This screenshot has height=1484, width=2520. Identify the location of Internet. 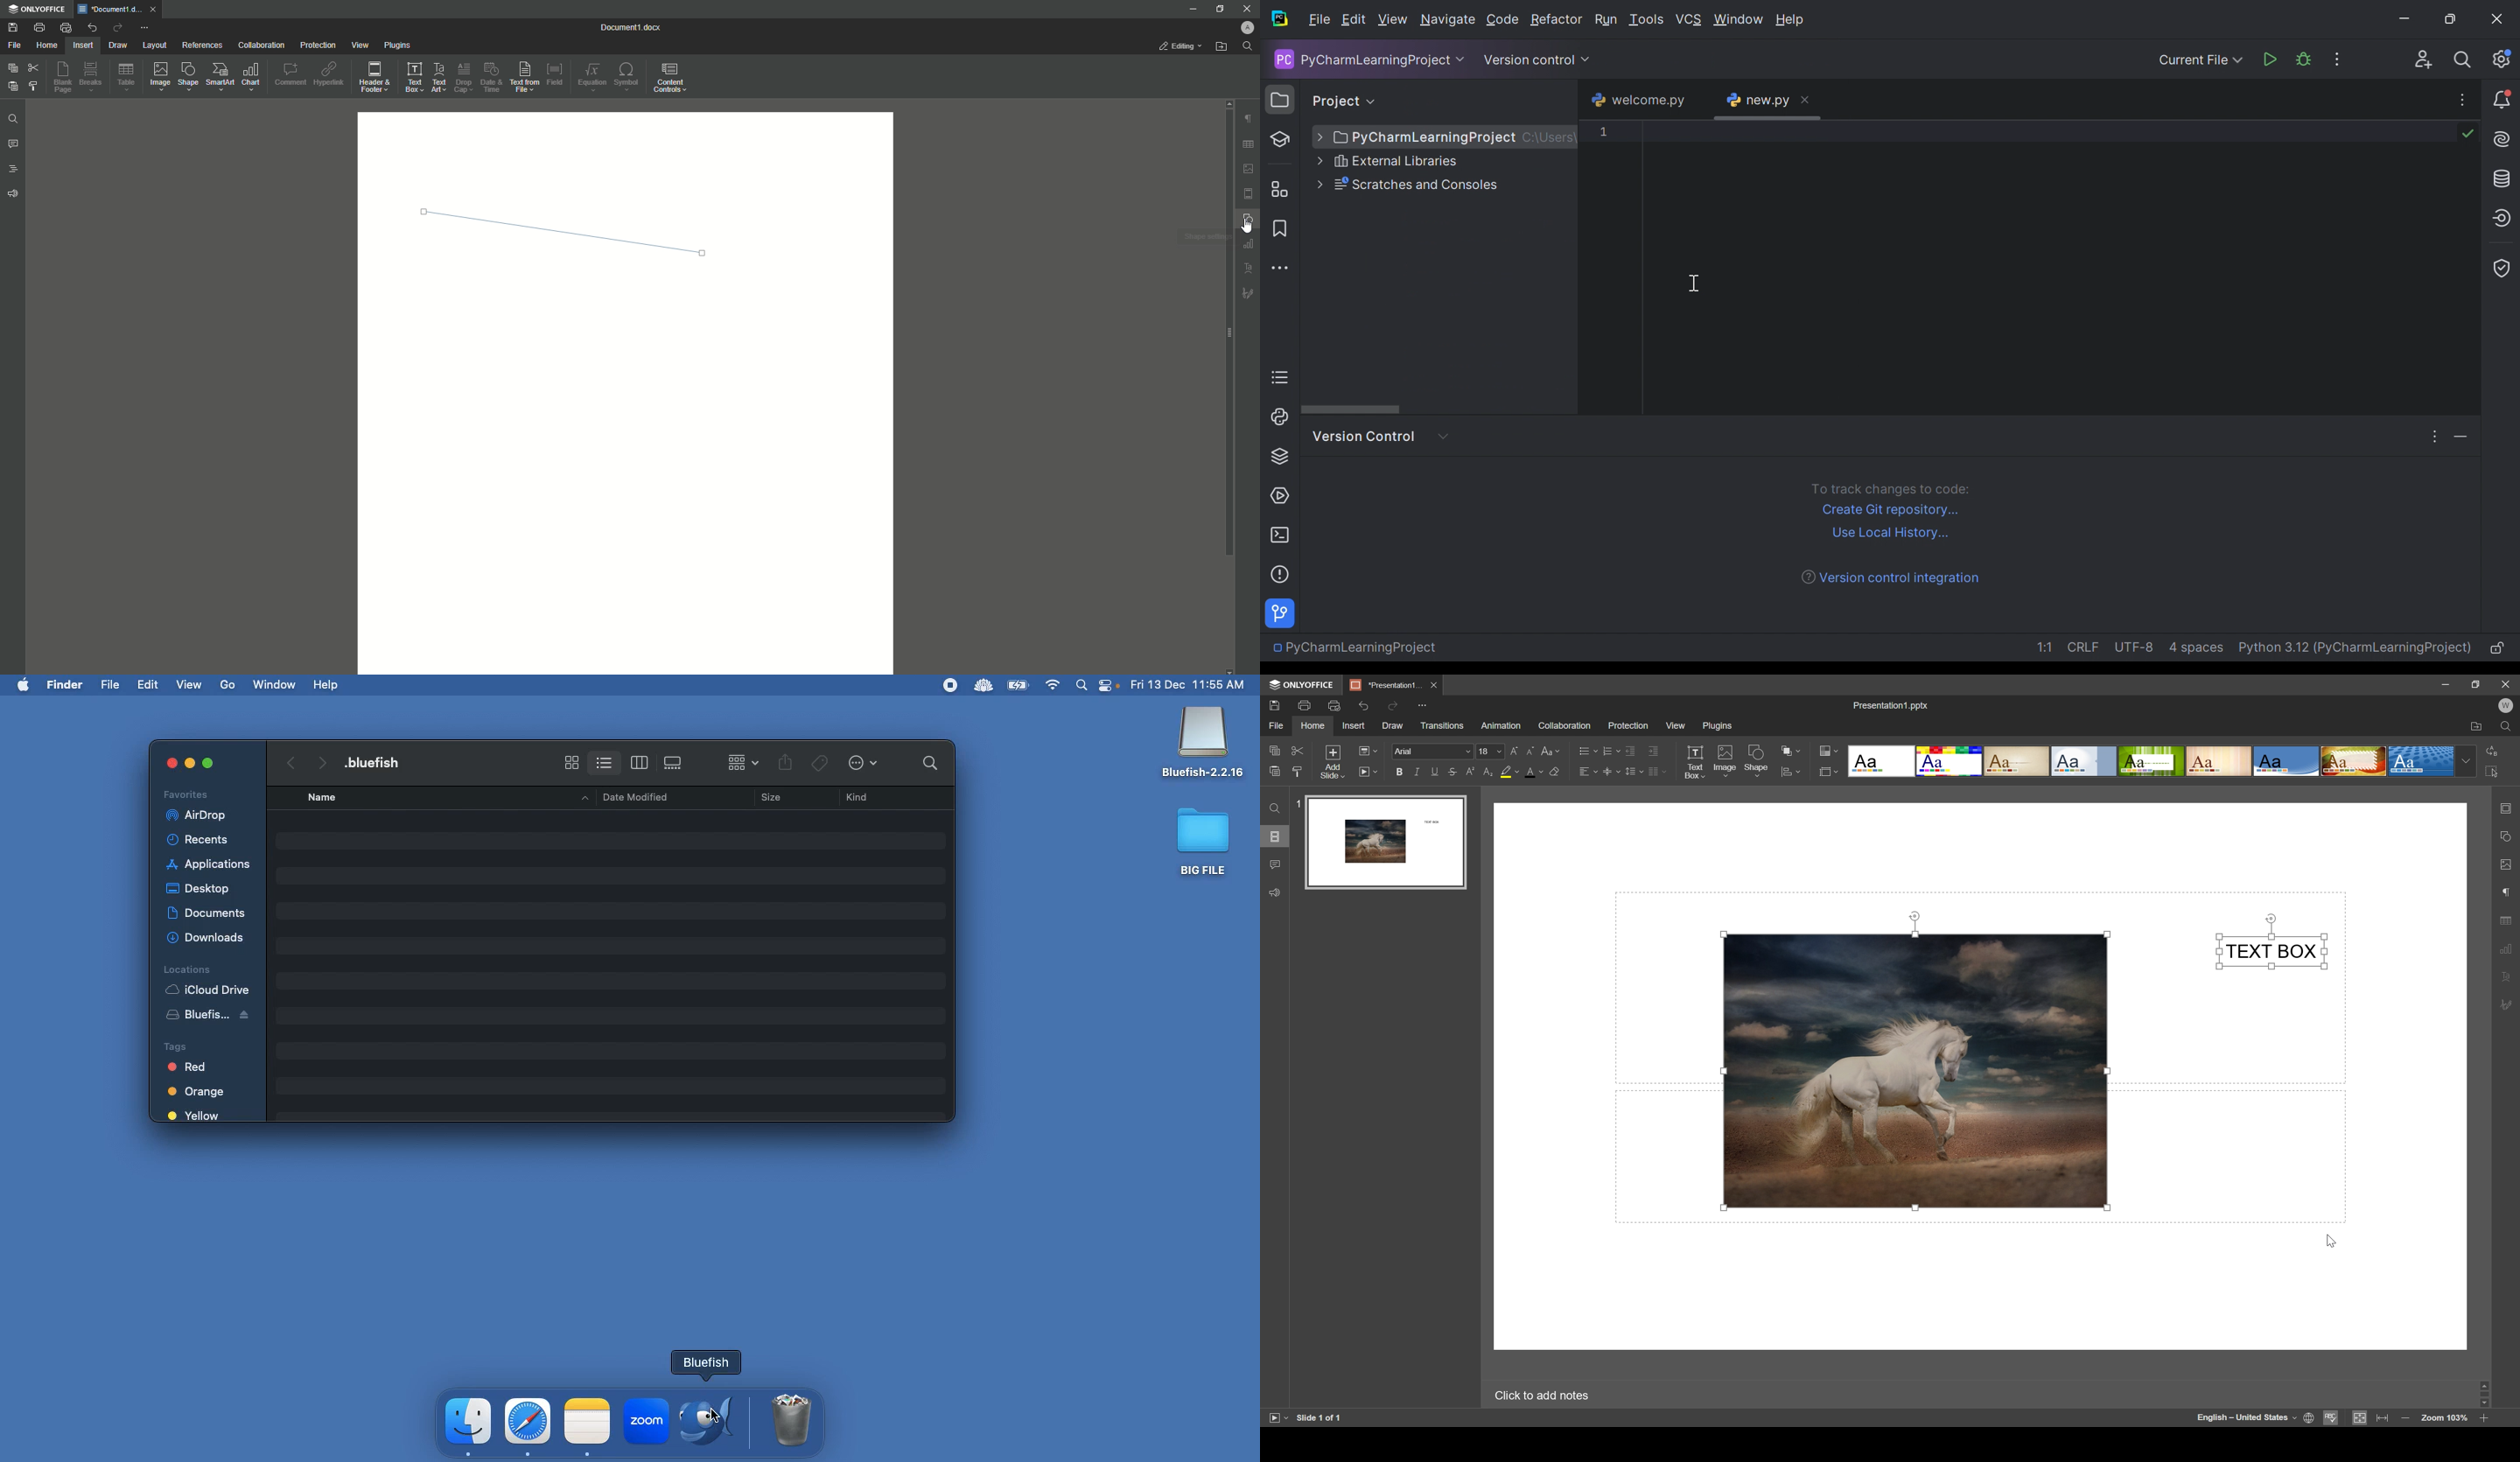
(1054, 686).